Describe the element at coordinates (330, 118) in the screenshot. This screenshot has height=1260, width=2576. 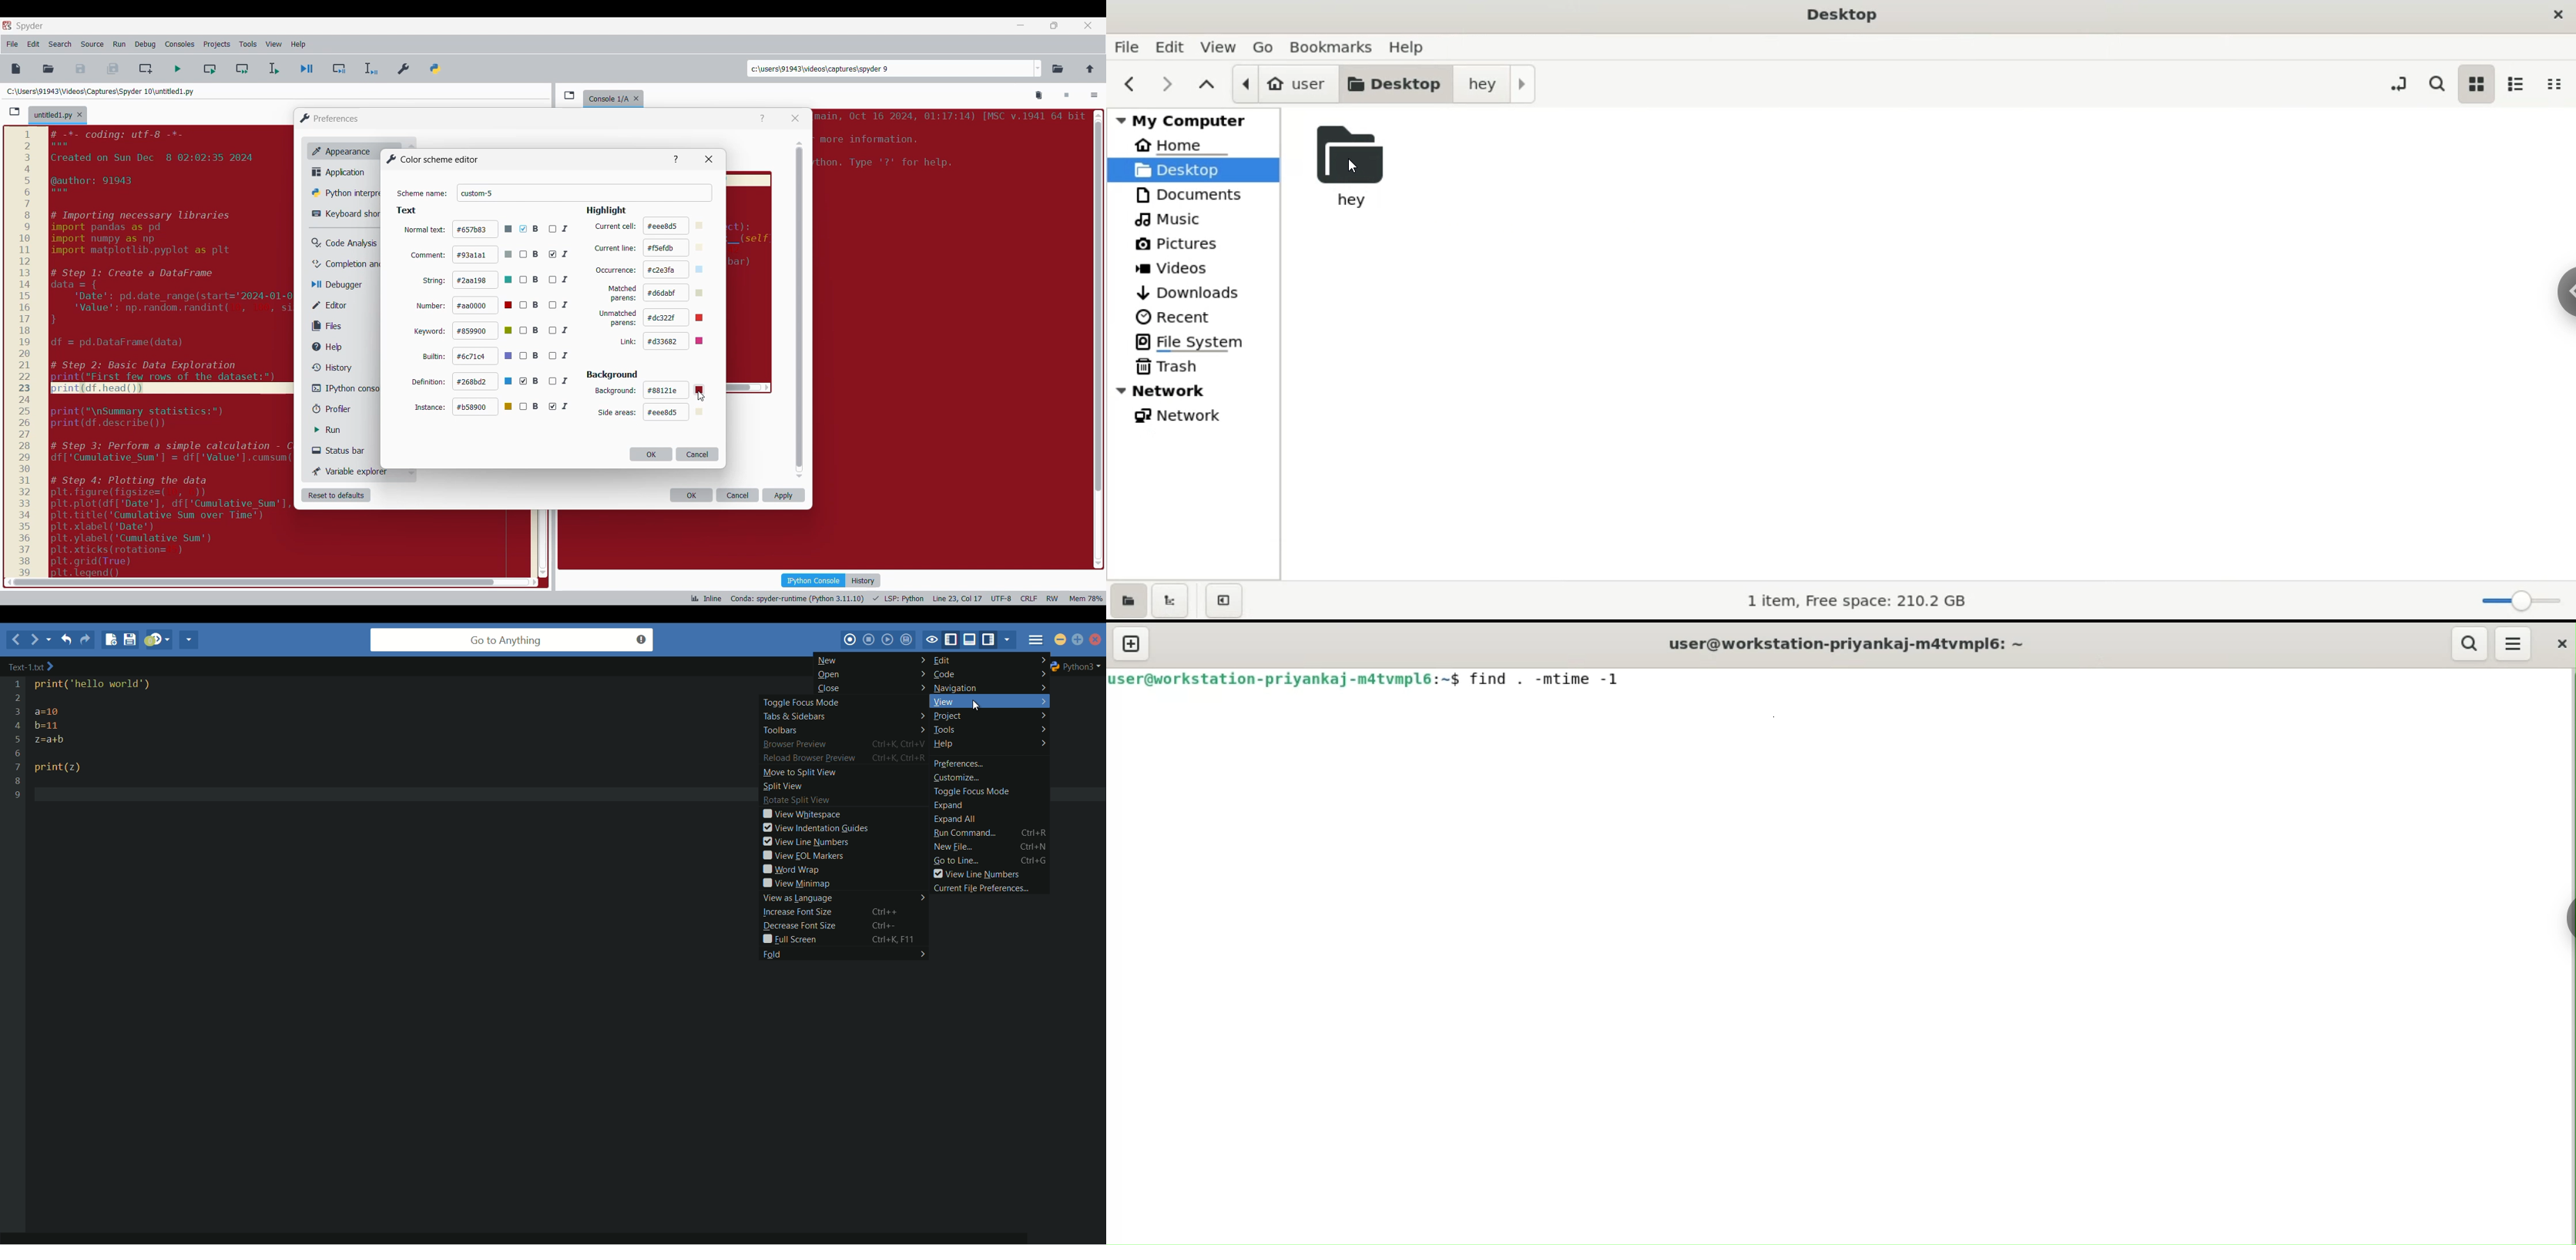
I see `Window logo and title` at that location.